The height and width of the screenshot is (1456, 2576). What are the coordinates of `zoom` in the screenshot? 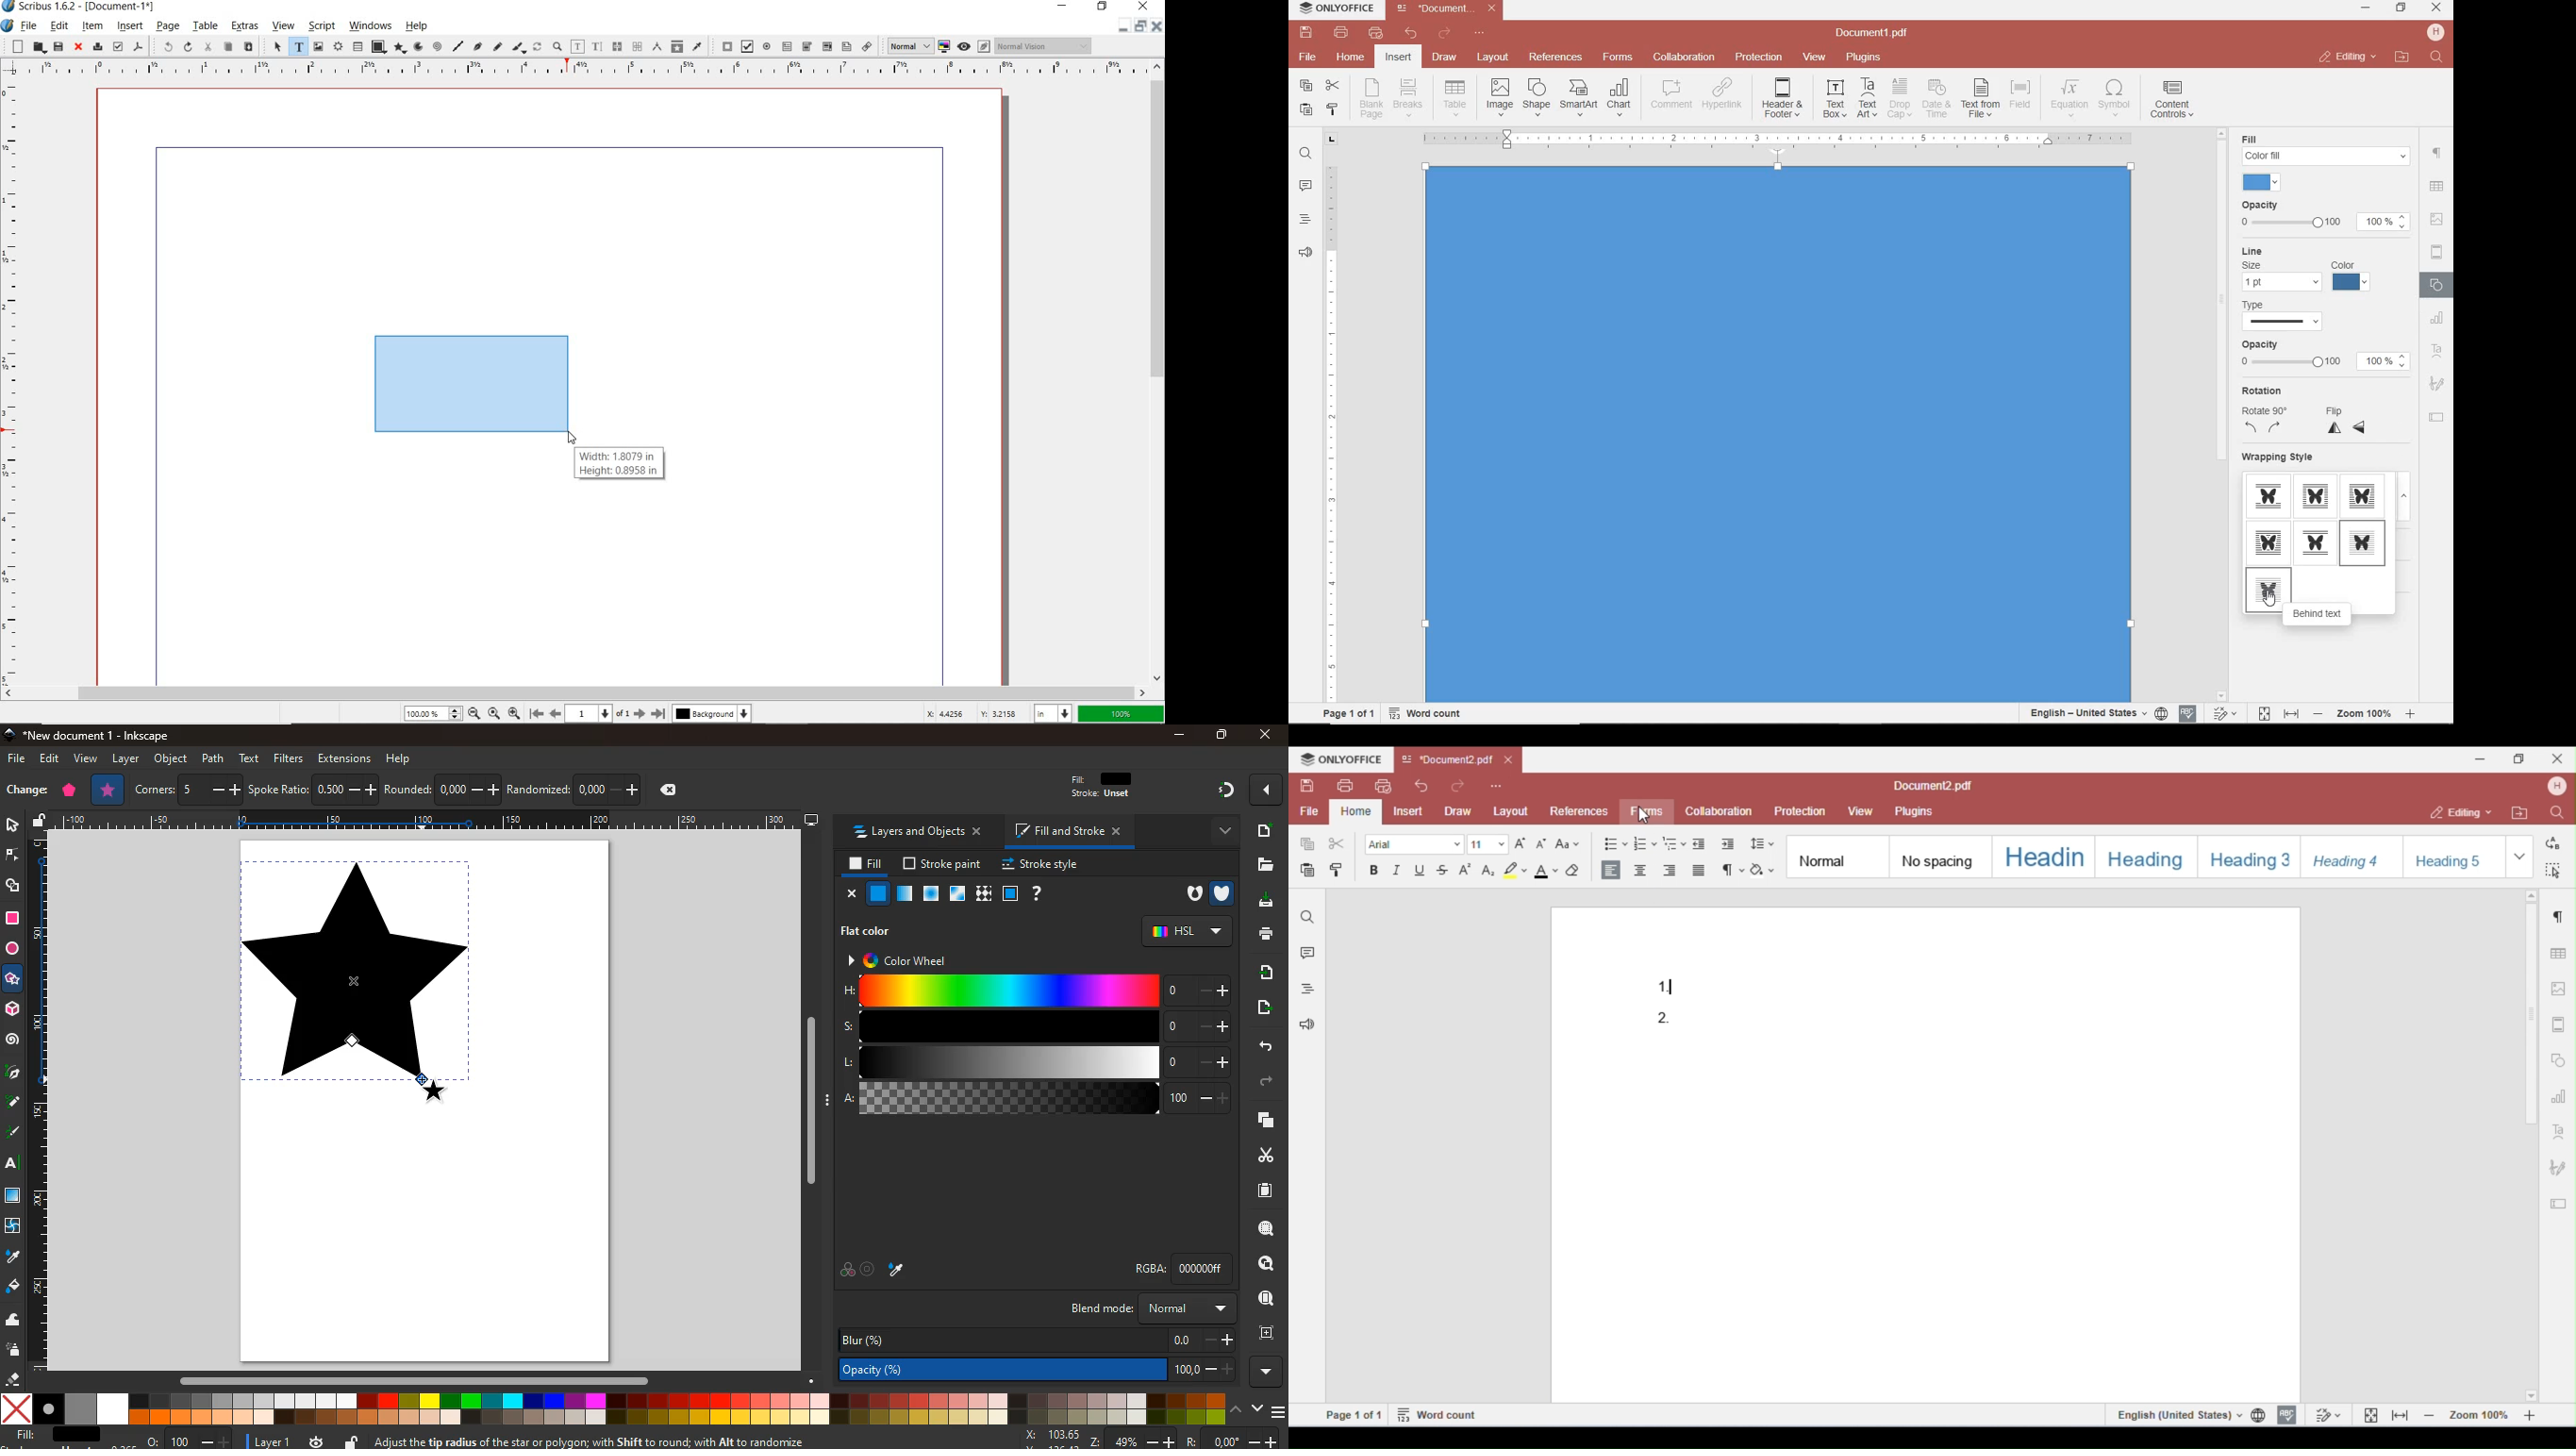 It's located at (1145, 1440).